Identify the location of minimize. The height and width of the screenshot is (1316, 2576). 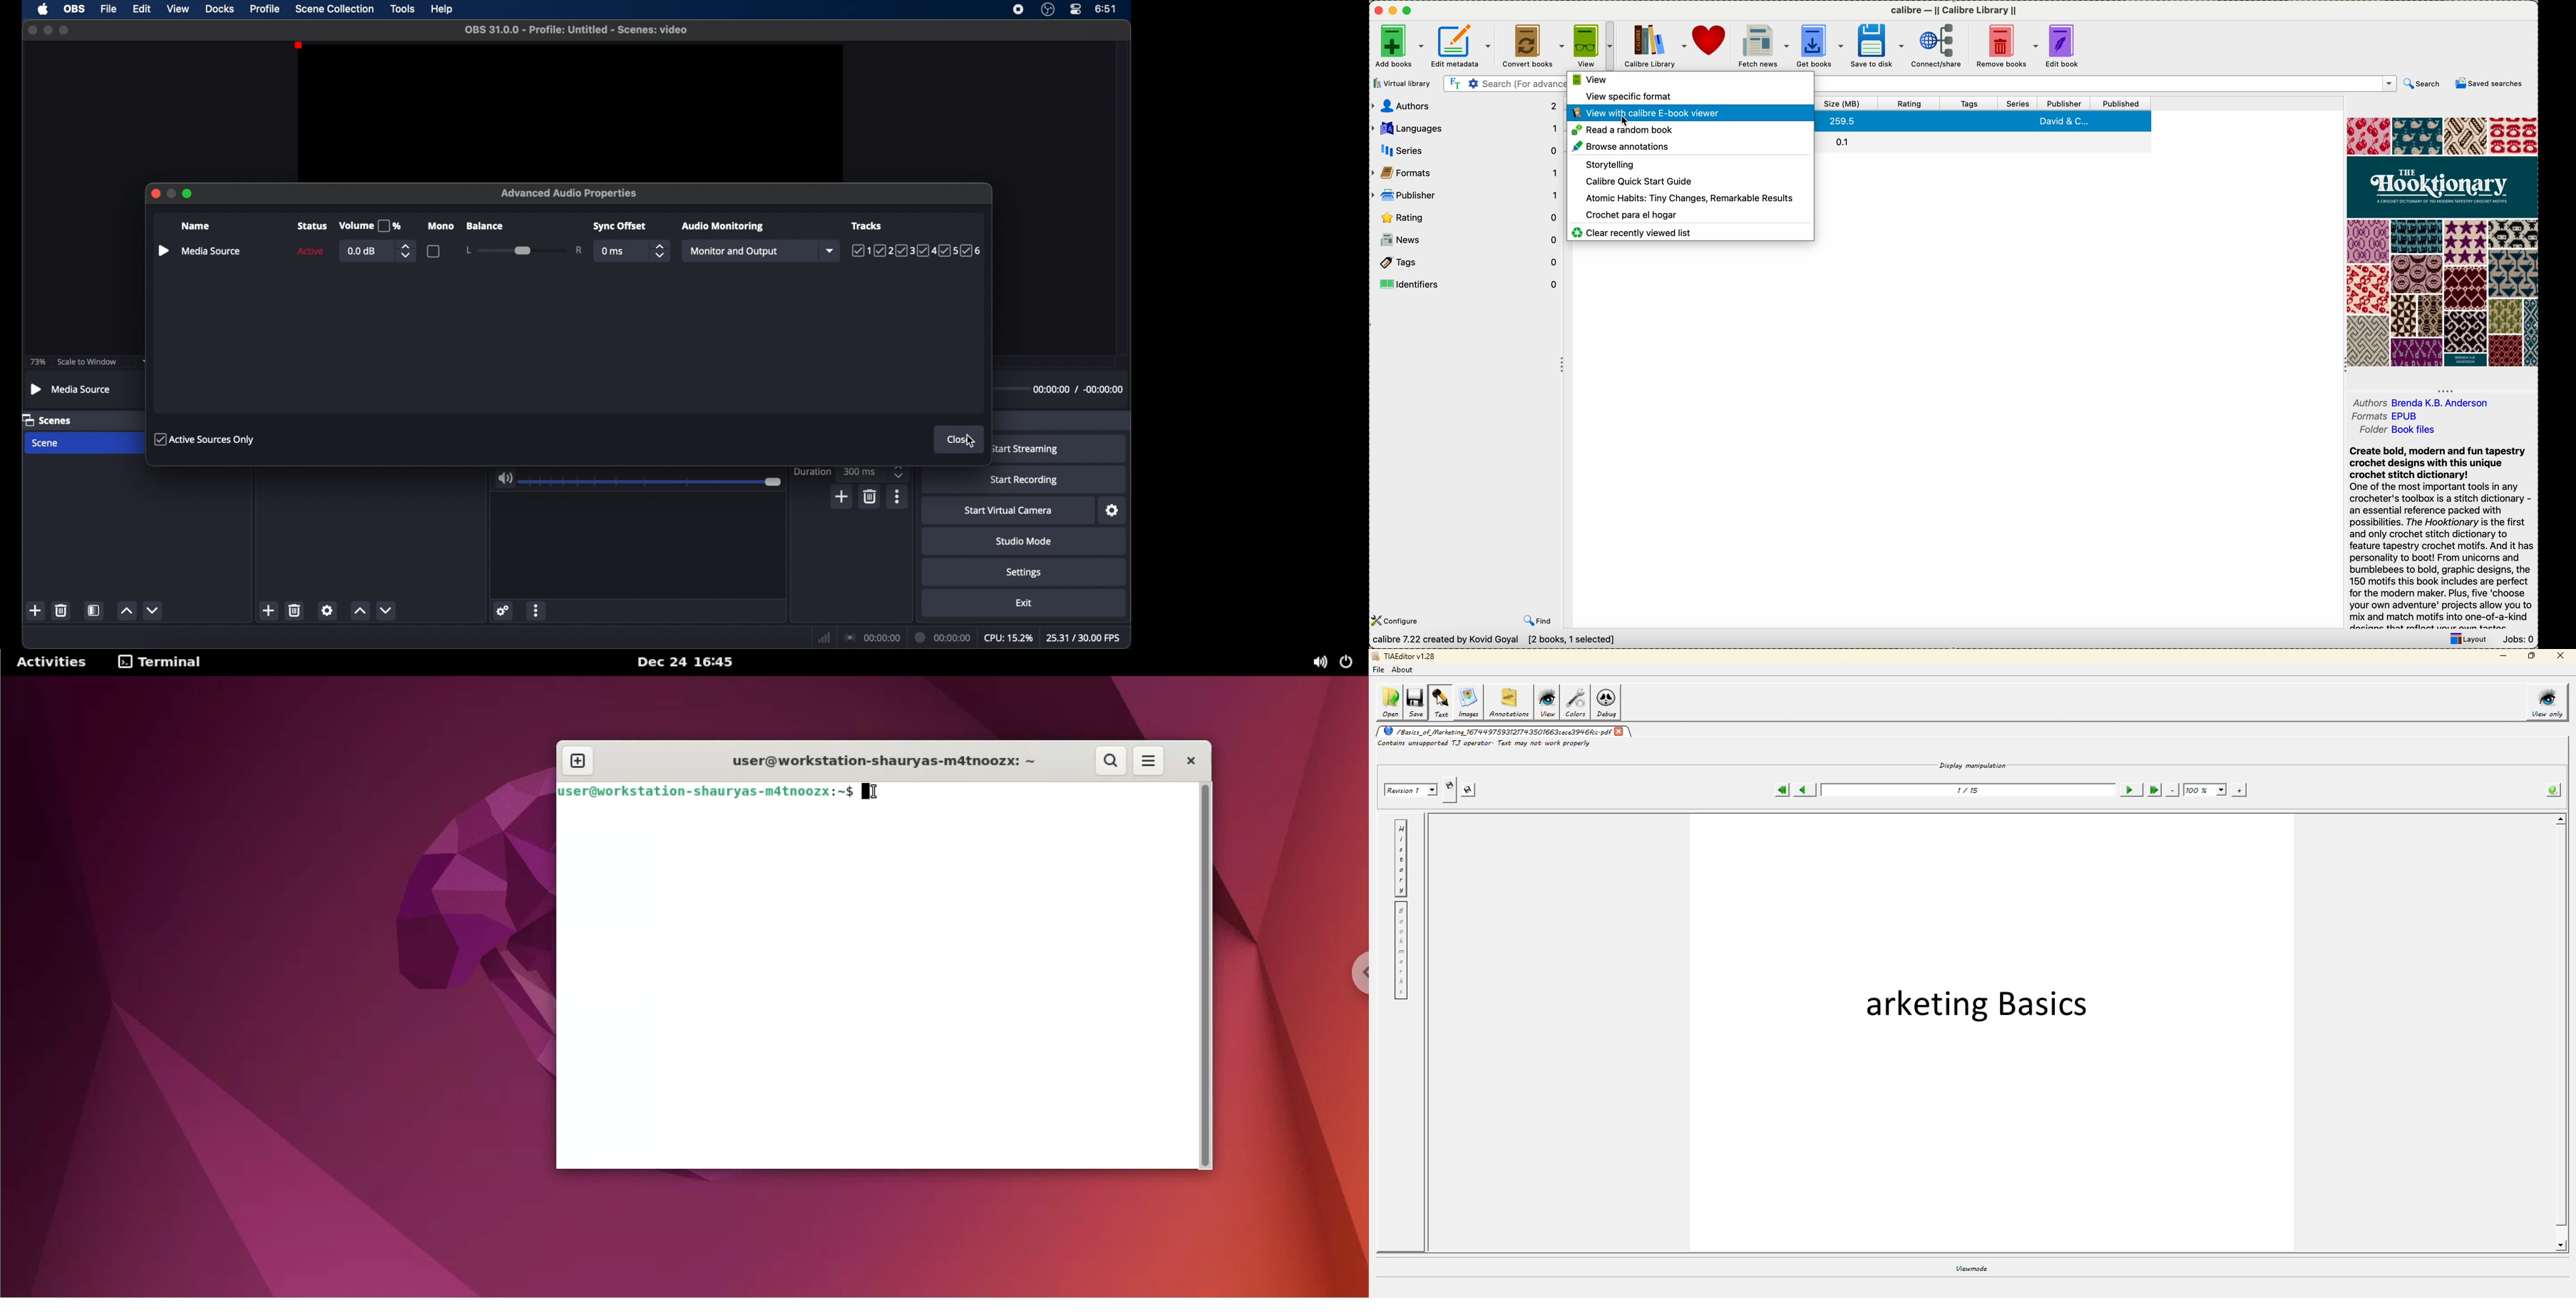
(171, 194).